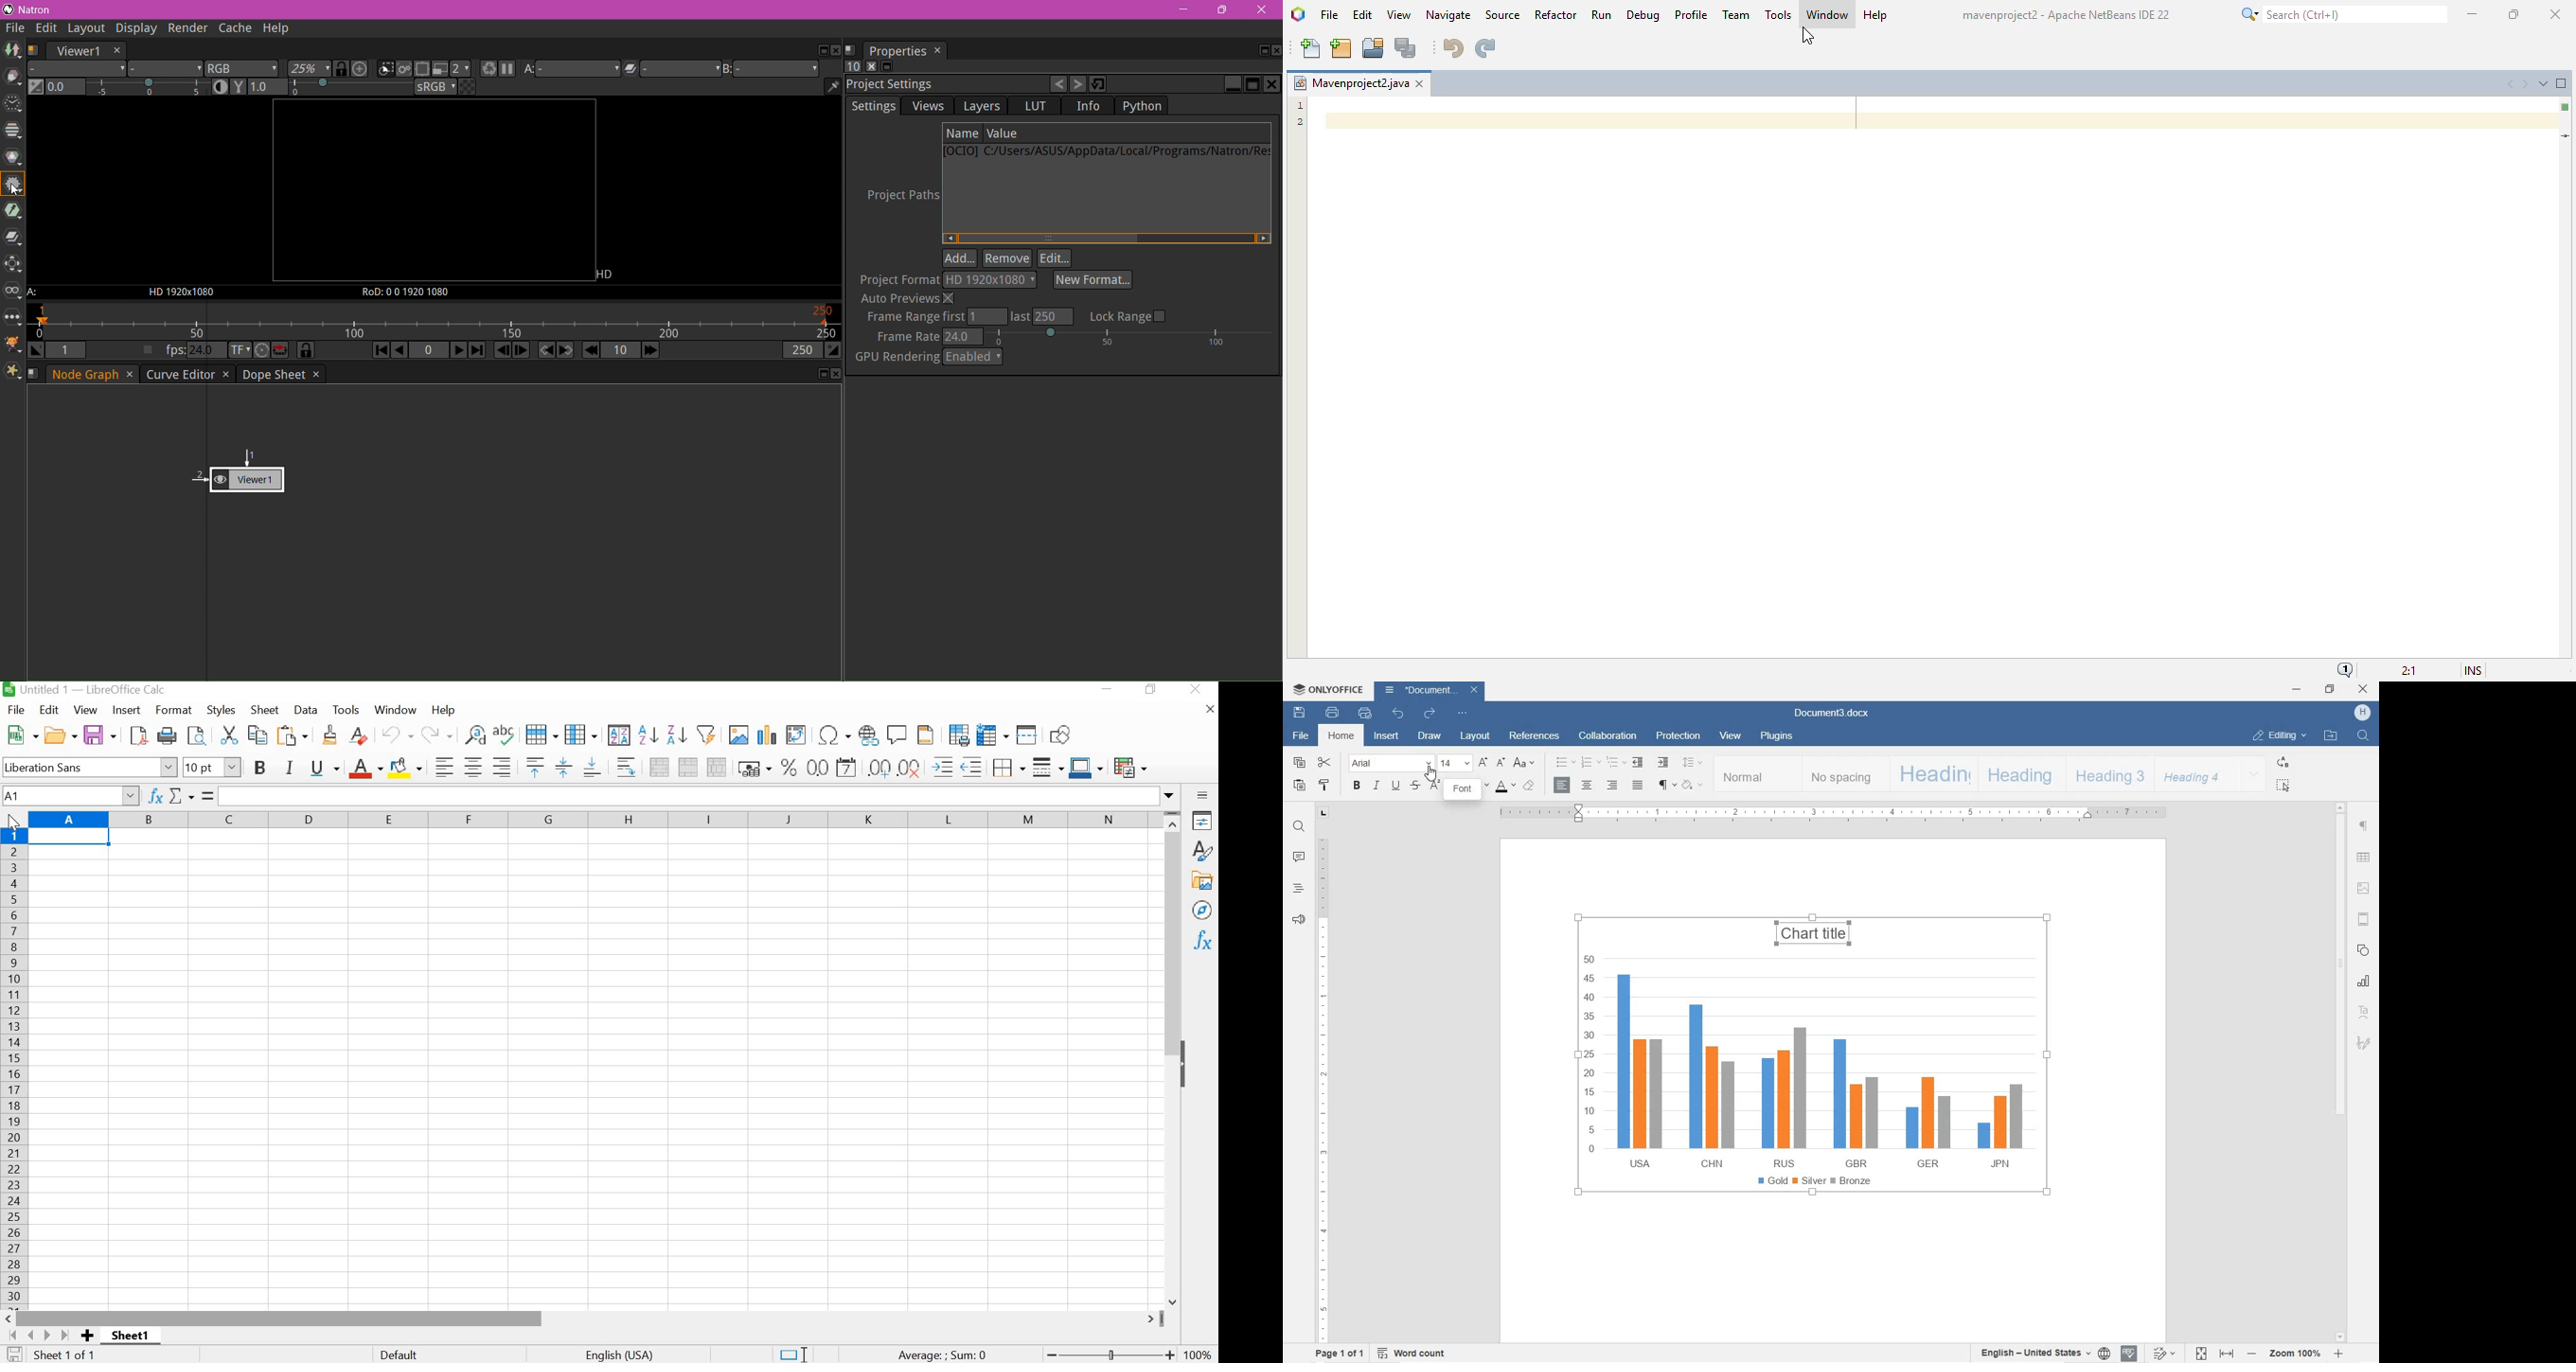 Image resolution: width=2576 pixels, height=1372 pixels. I want to click on Add Decimal Place, so click(880, 767).